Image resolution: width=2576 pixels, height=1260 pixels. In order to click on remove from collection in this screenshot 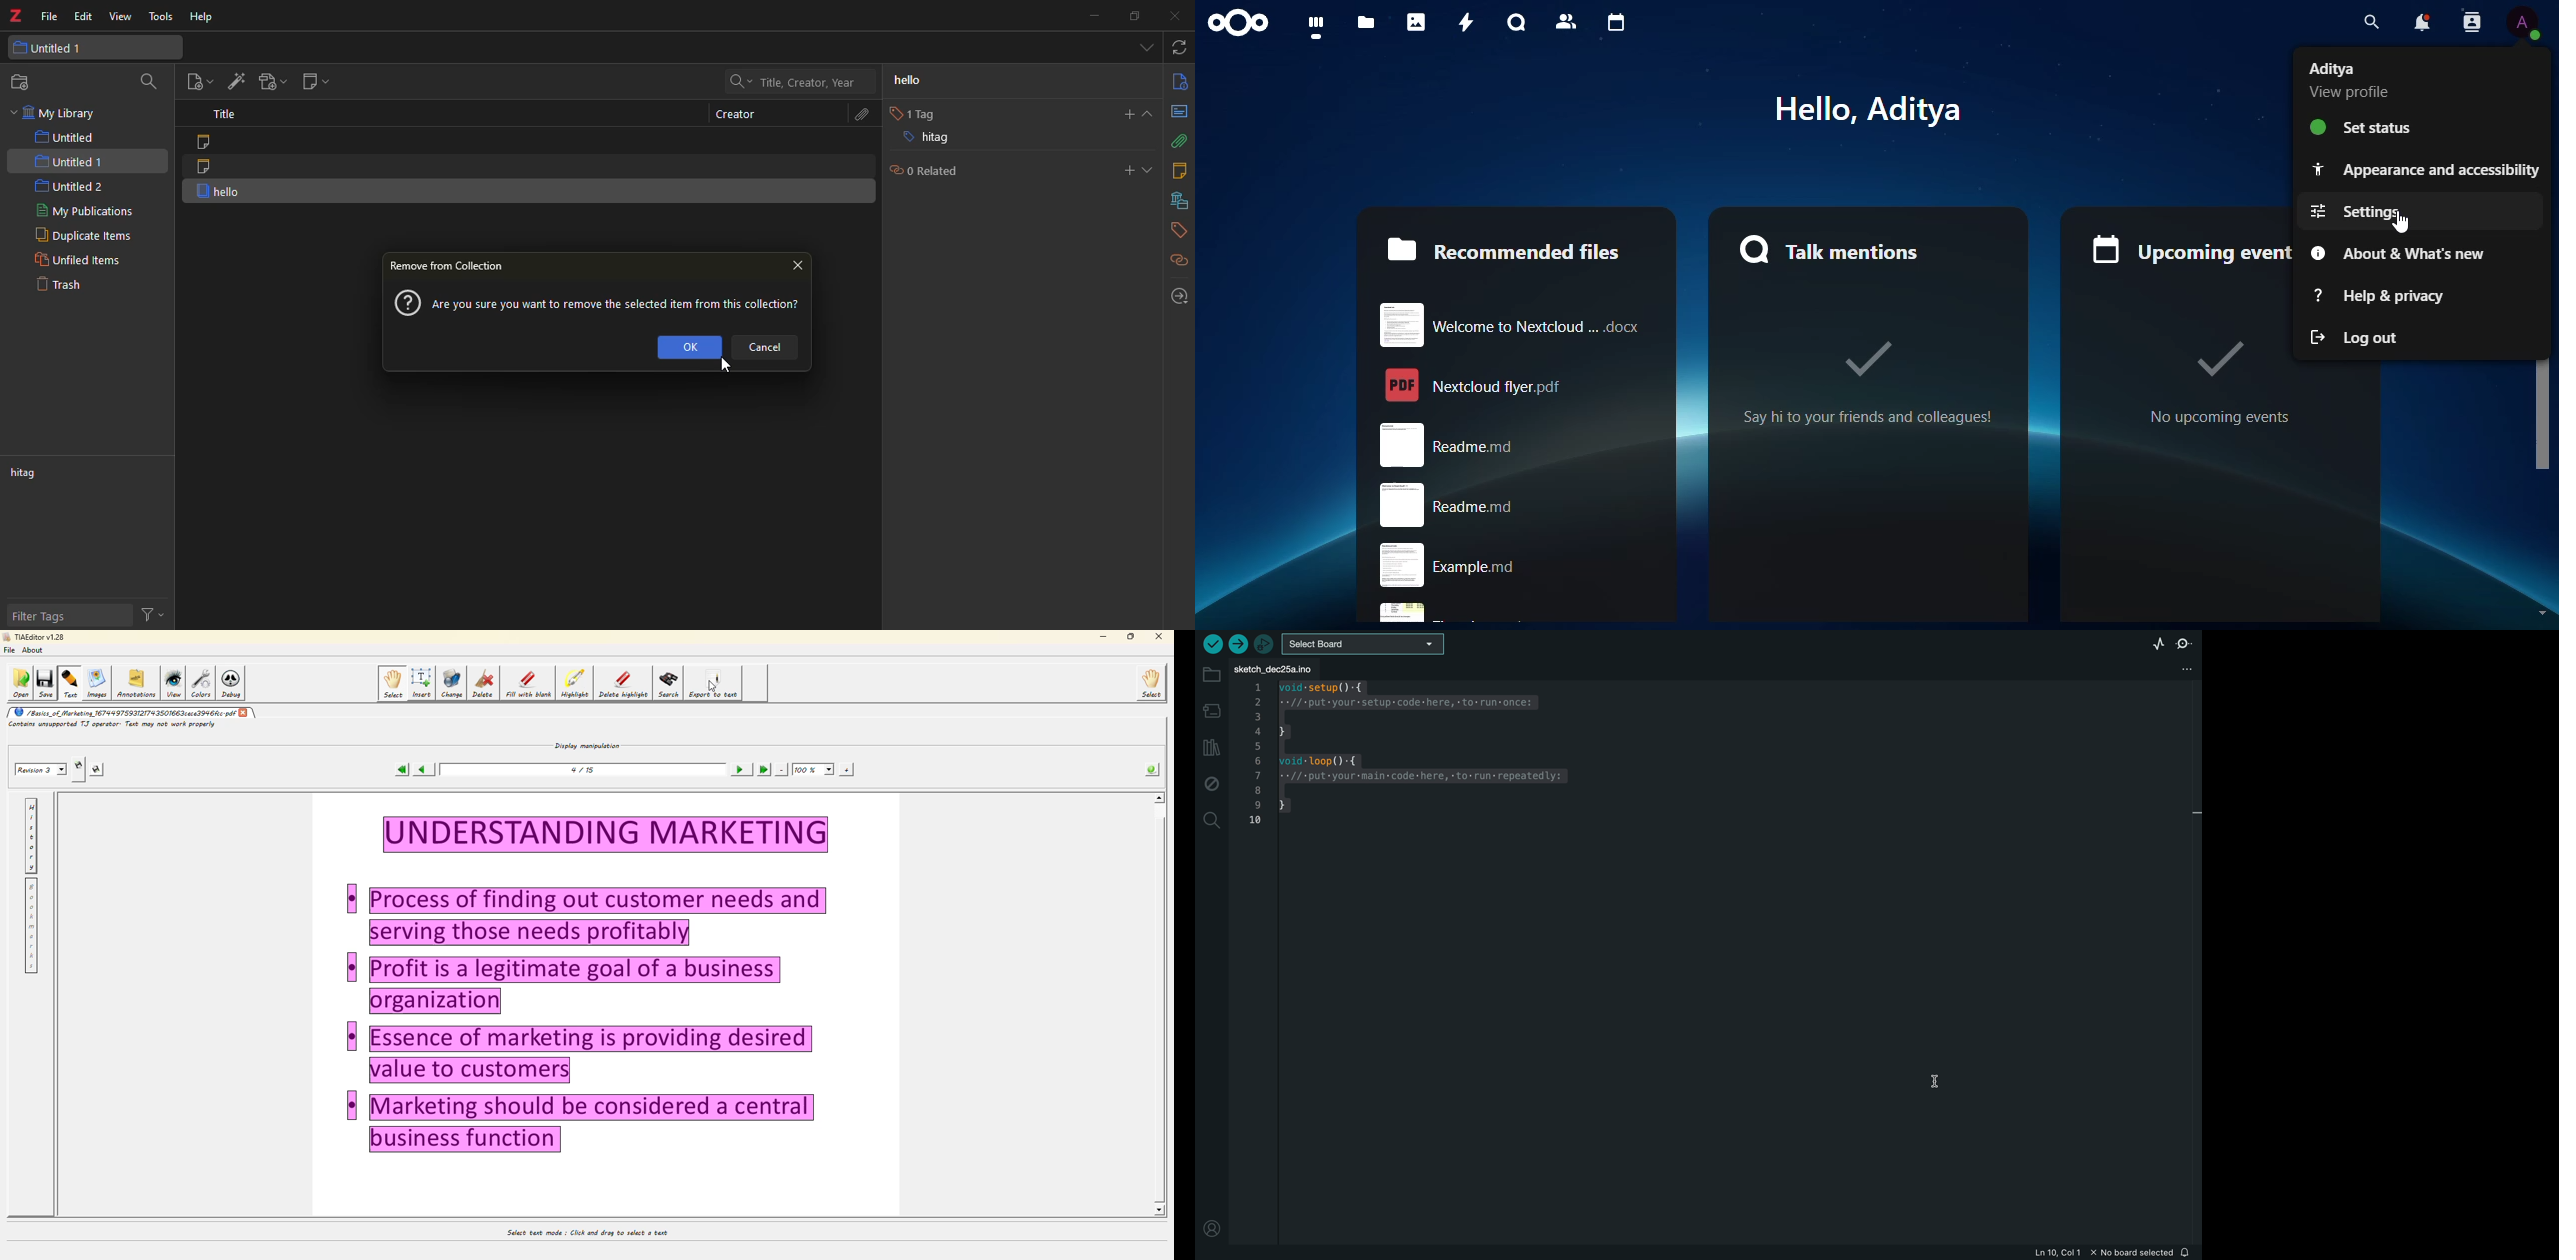, I will do `click(450, 266)`.